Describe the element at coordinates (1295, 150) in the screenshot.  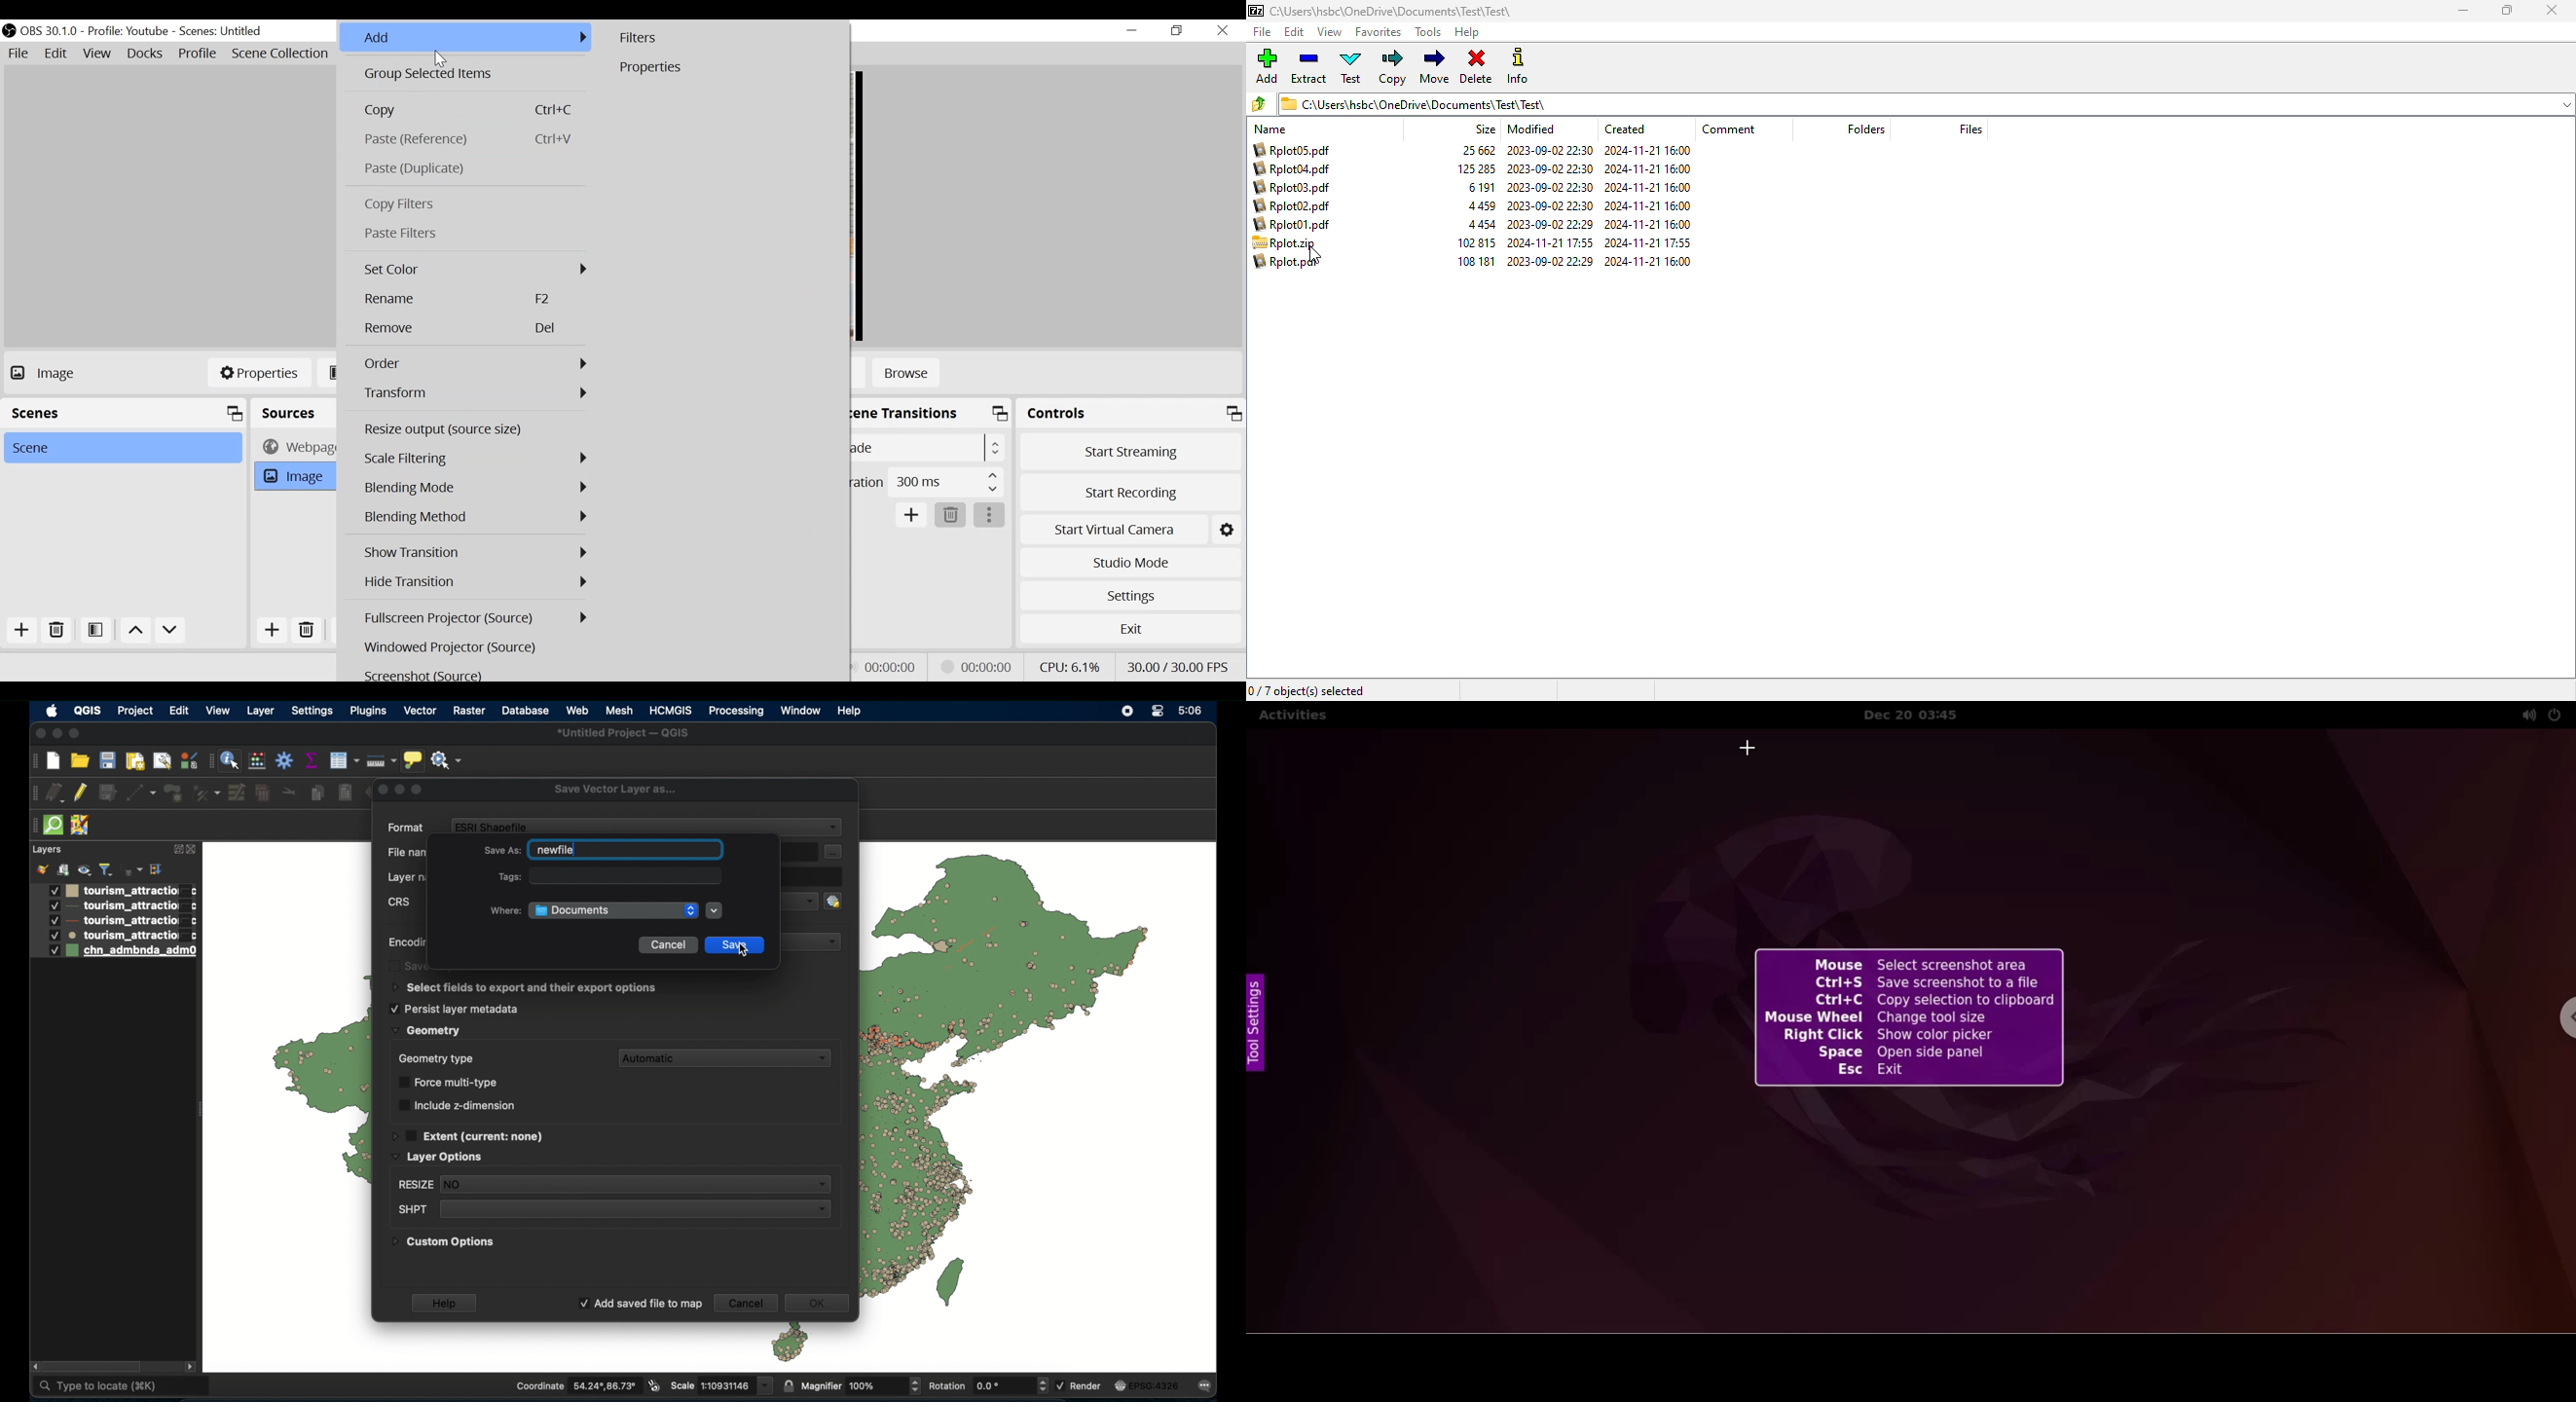
I see `Rplot05.pdf` at that location.